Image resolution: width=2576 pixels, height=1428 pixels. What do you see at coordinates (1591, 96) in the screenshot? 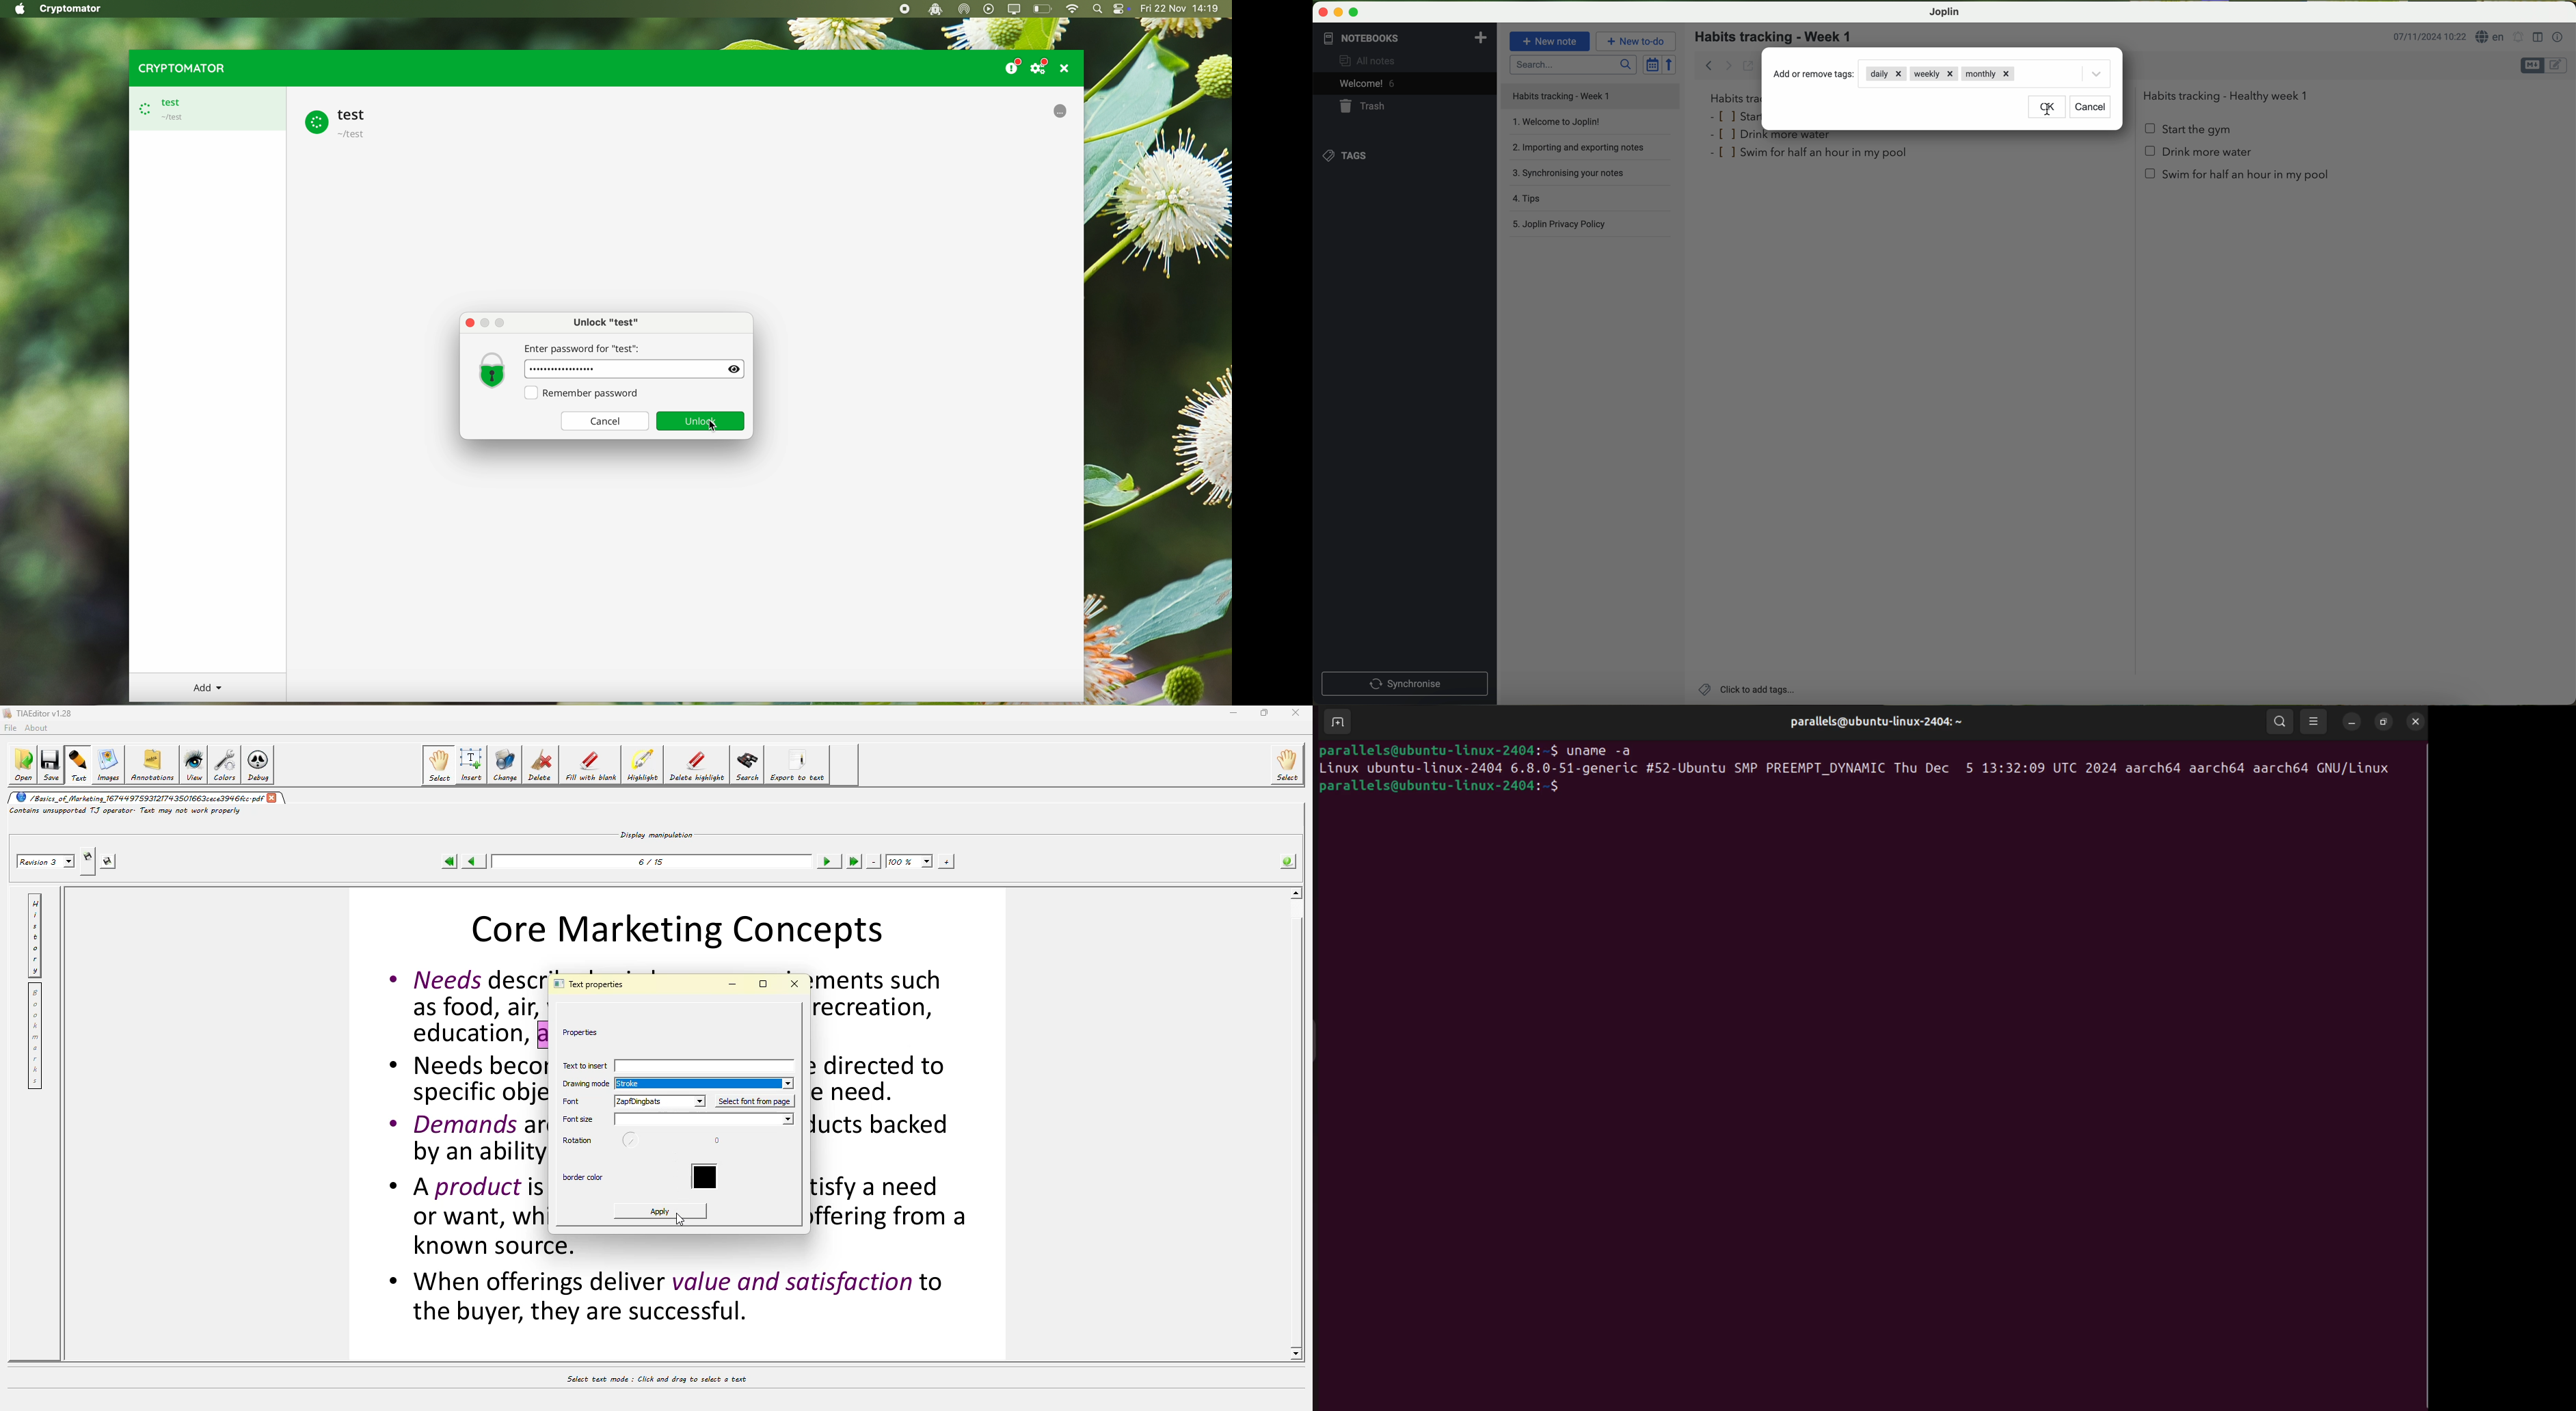
I see `file title` at bounding box center [1591, 96].